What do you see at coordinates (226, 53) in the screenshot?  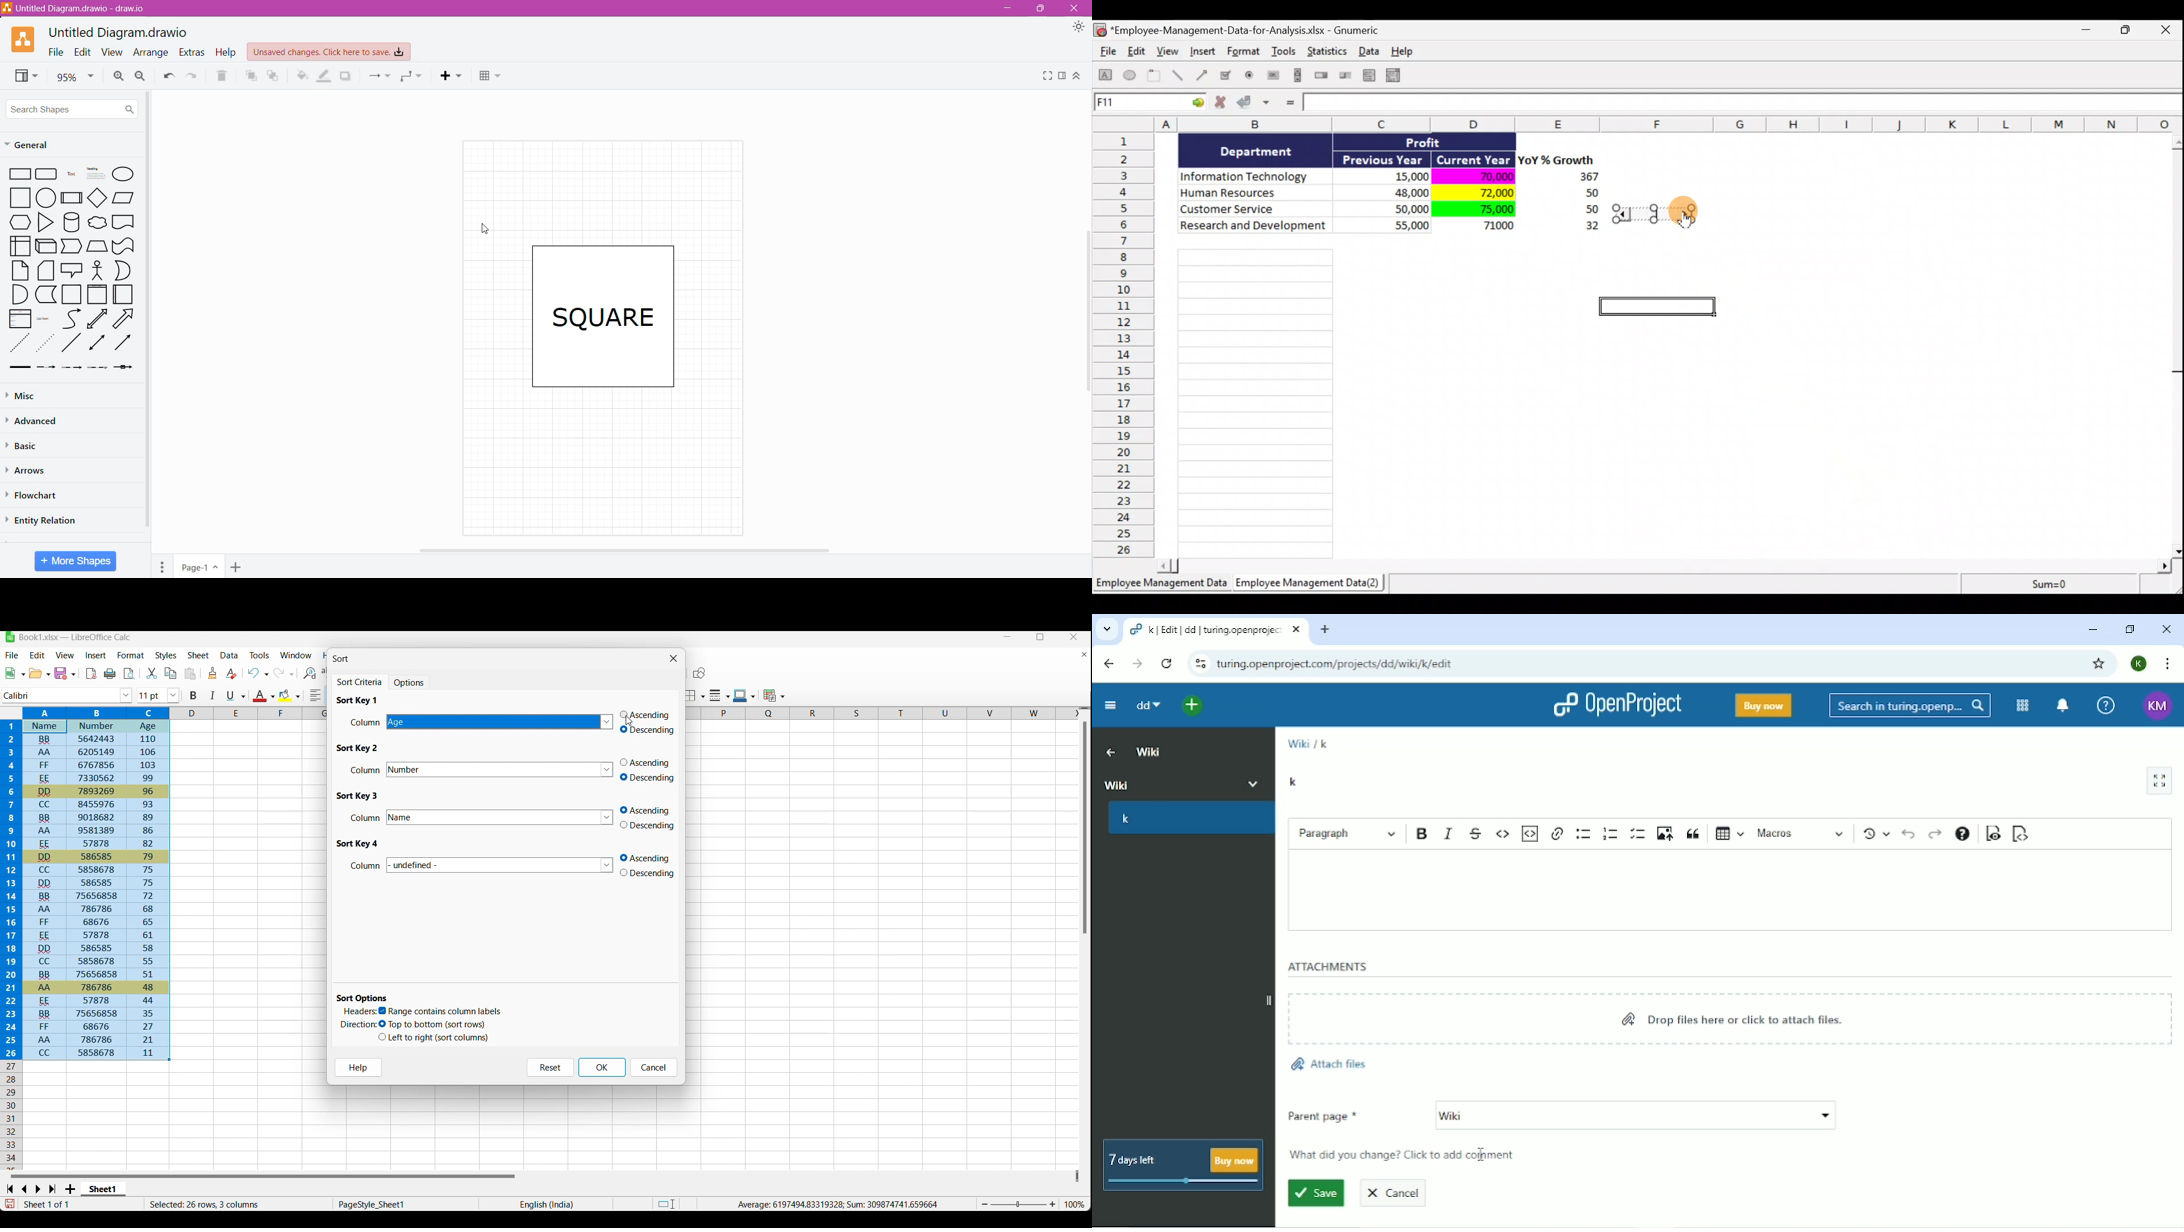 I see `Help` at bounding box center [226, 53].